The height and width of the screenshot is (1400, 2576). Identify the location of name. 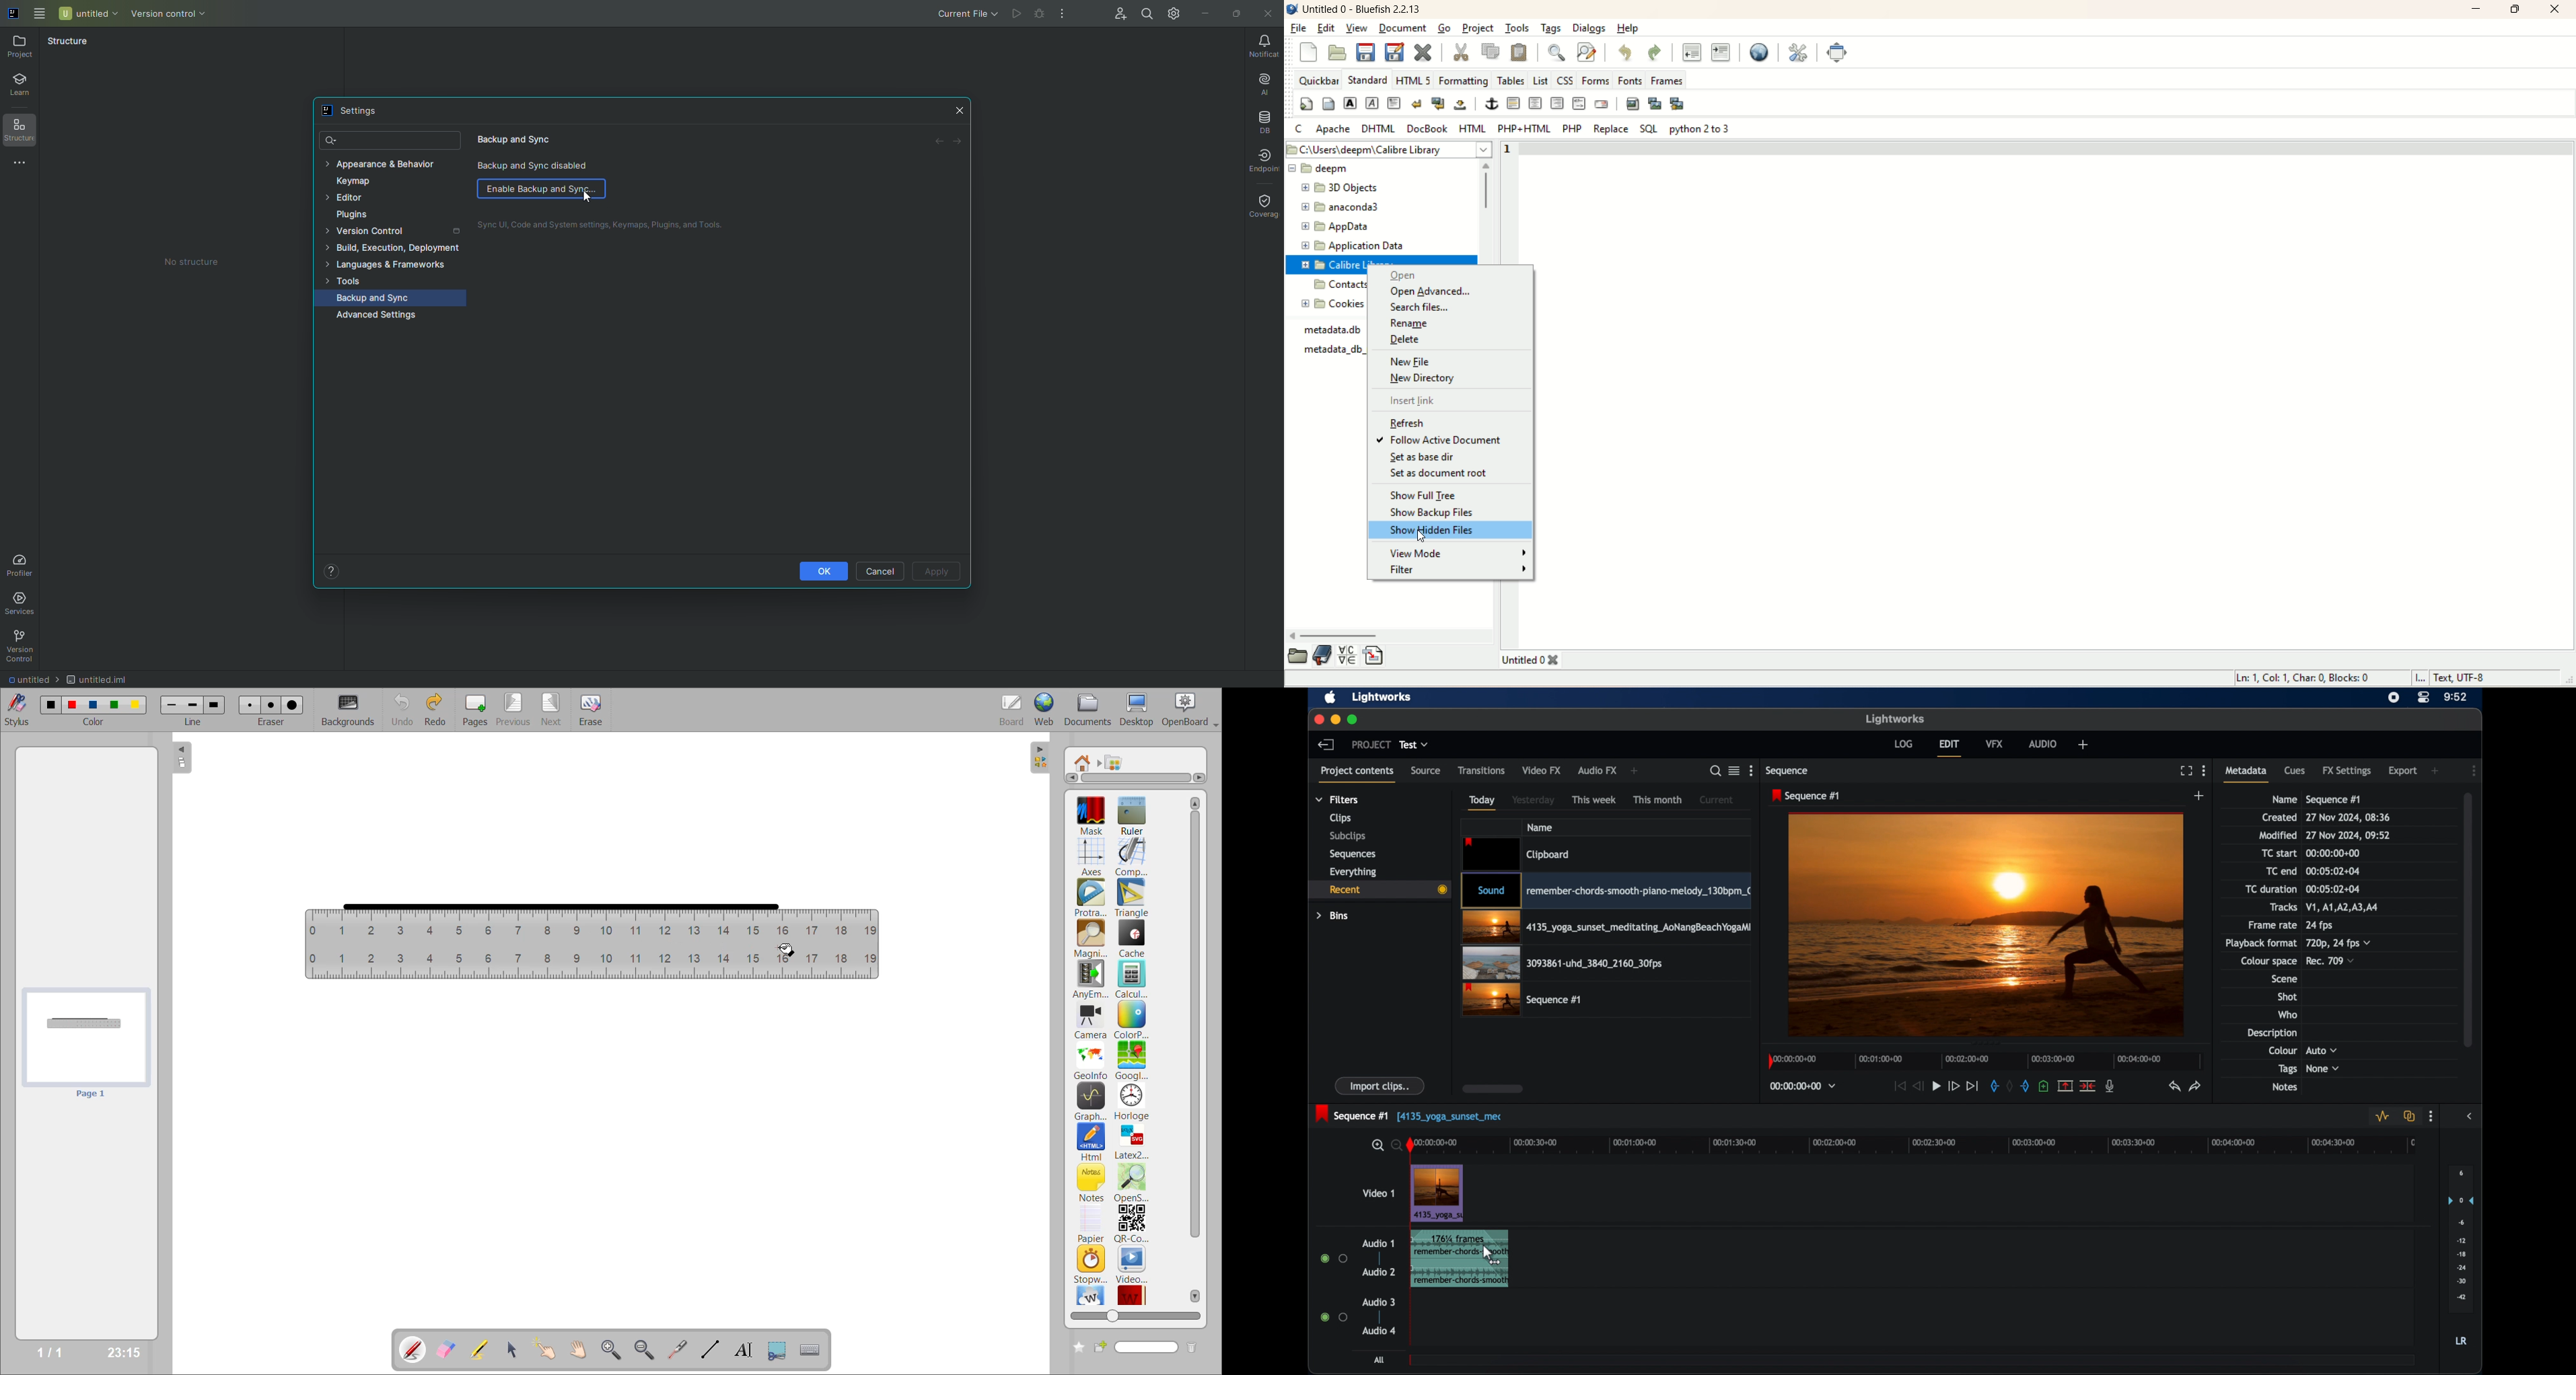
(2284, 800).